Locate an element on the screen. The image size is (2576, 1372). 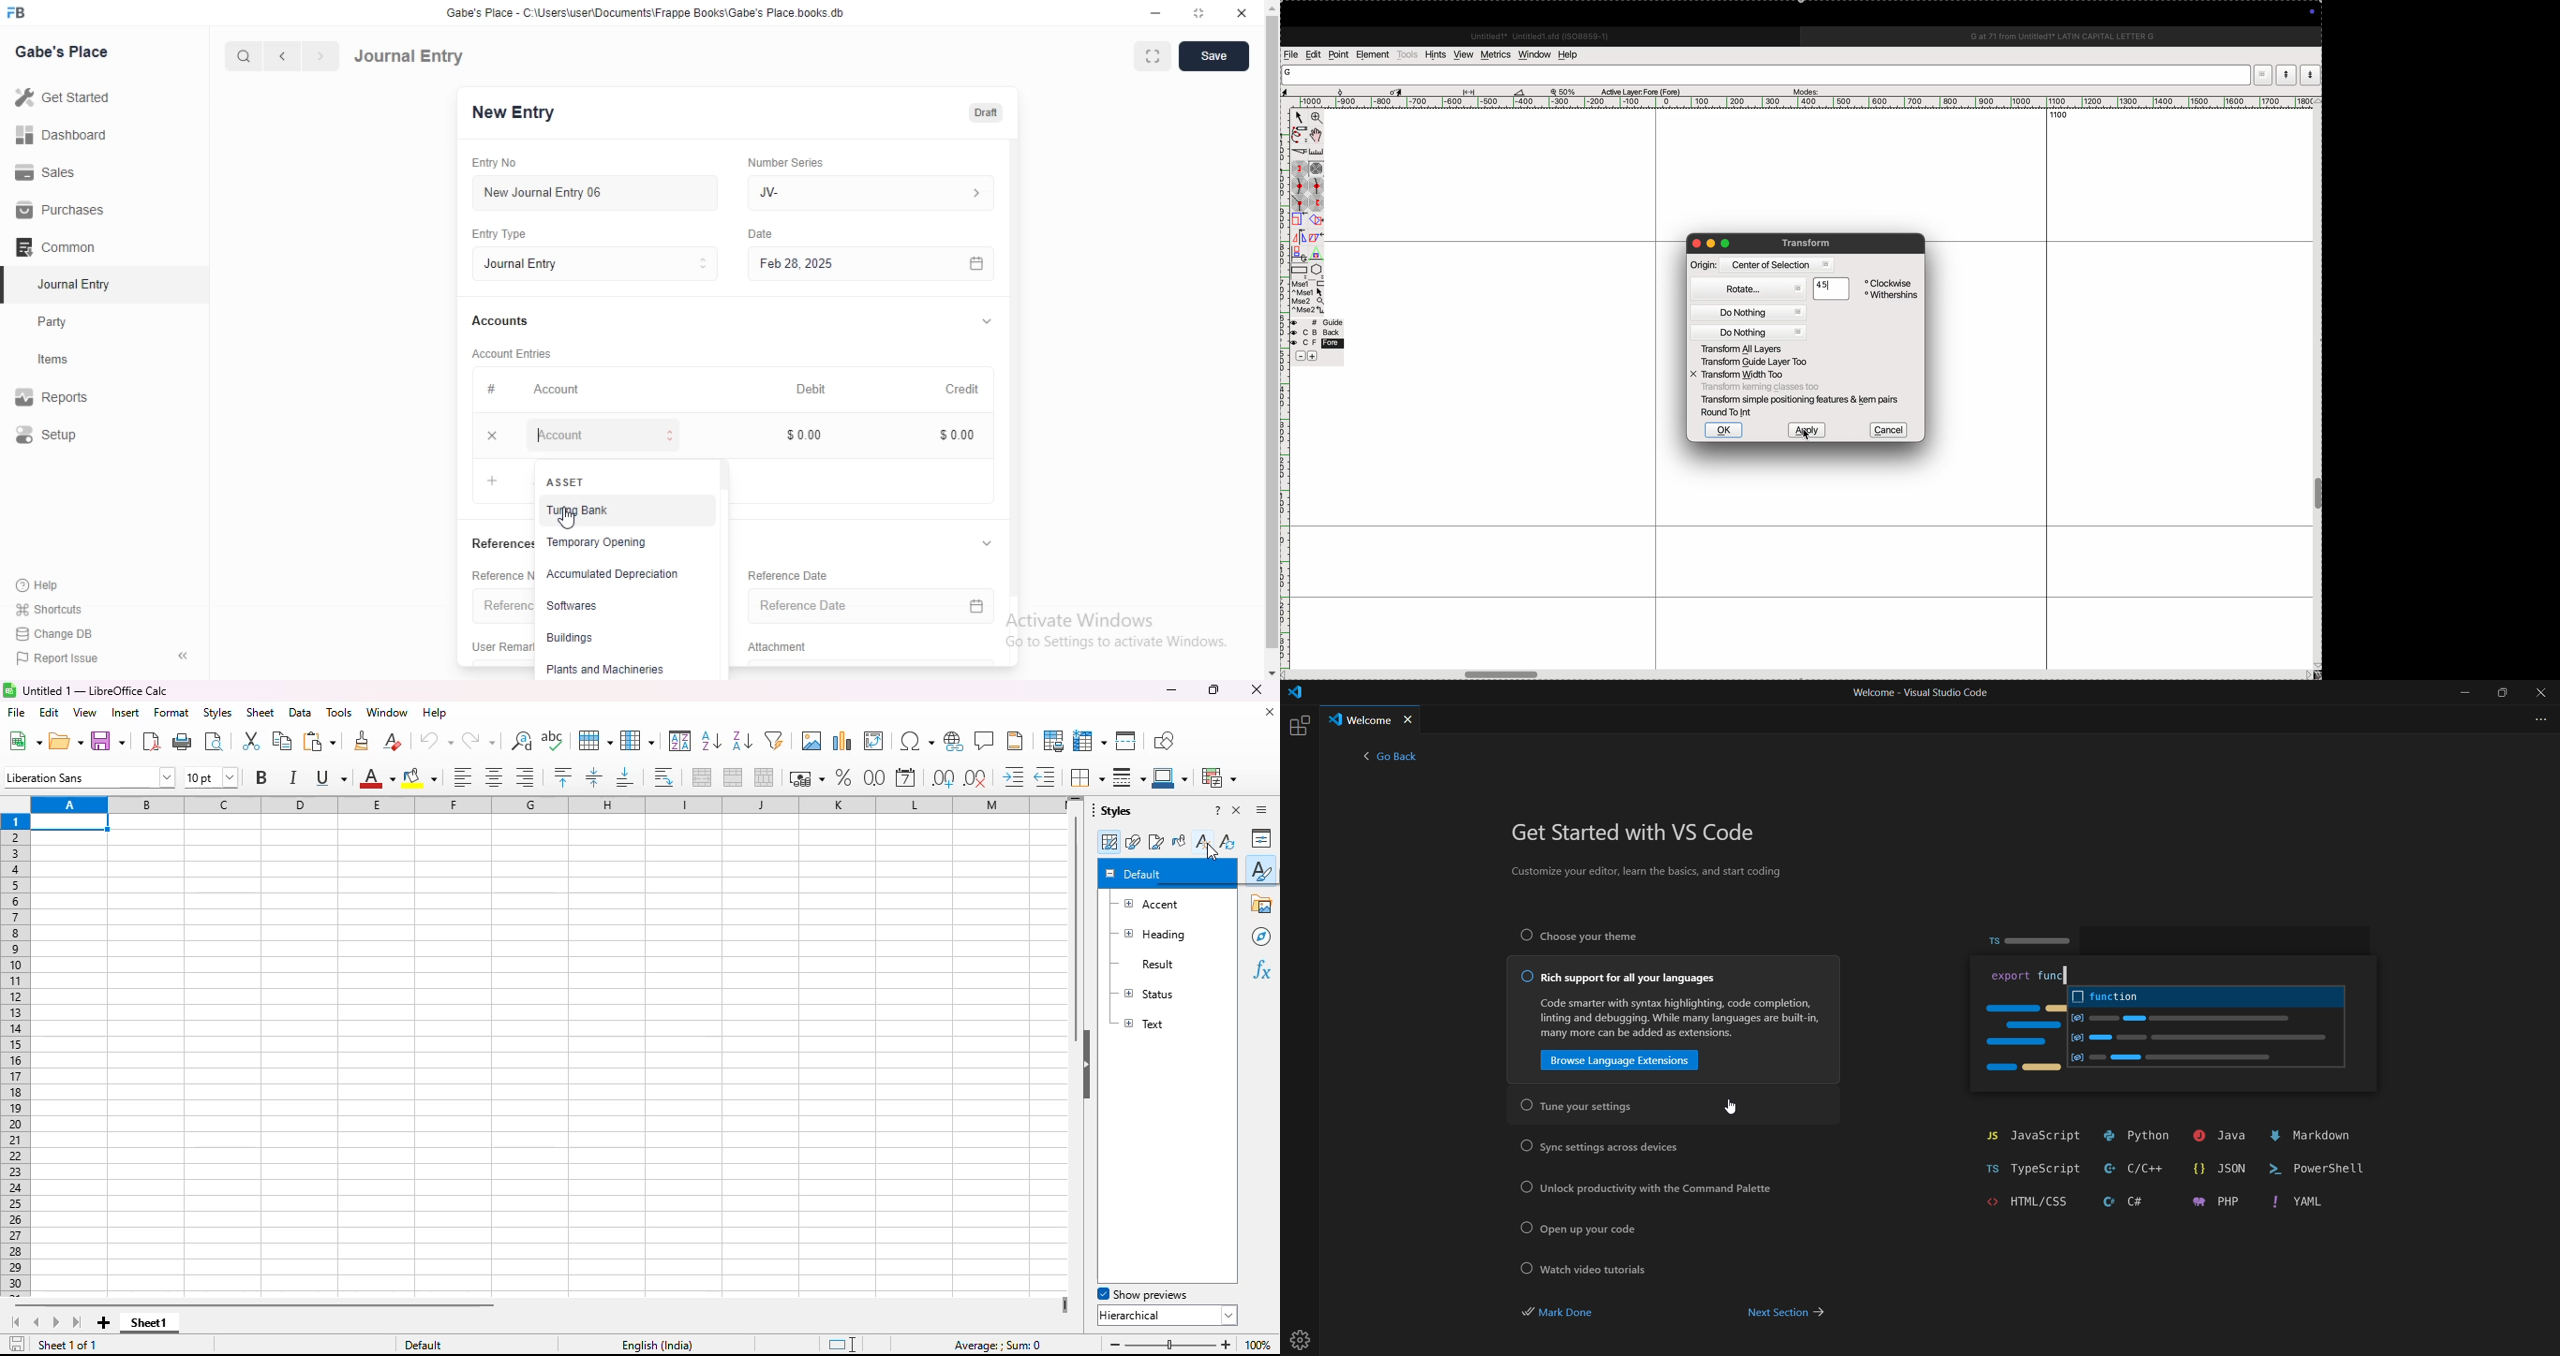
format as currency is located at coordinates (806, 777).